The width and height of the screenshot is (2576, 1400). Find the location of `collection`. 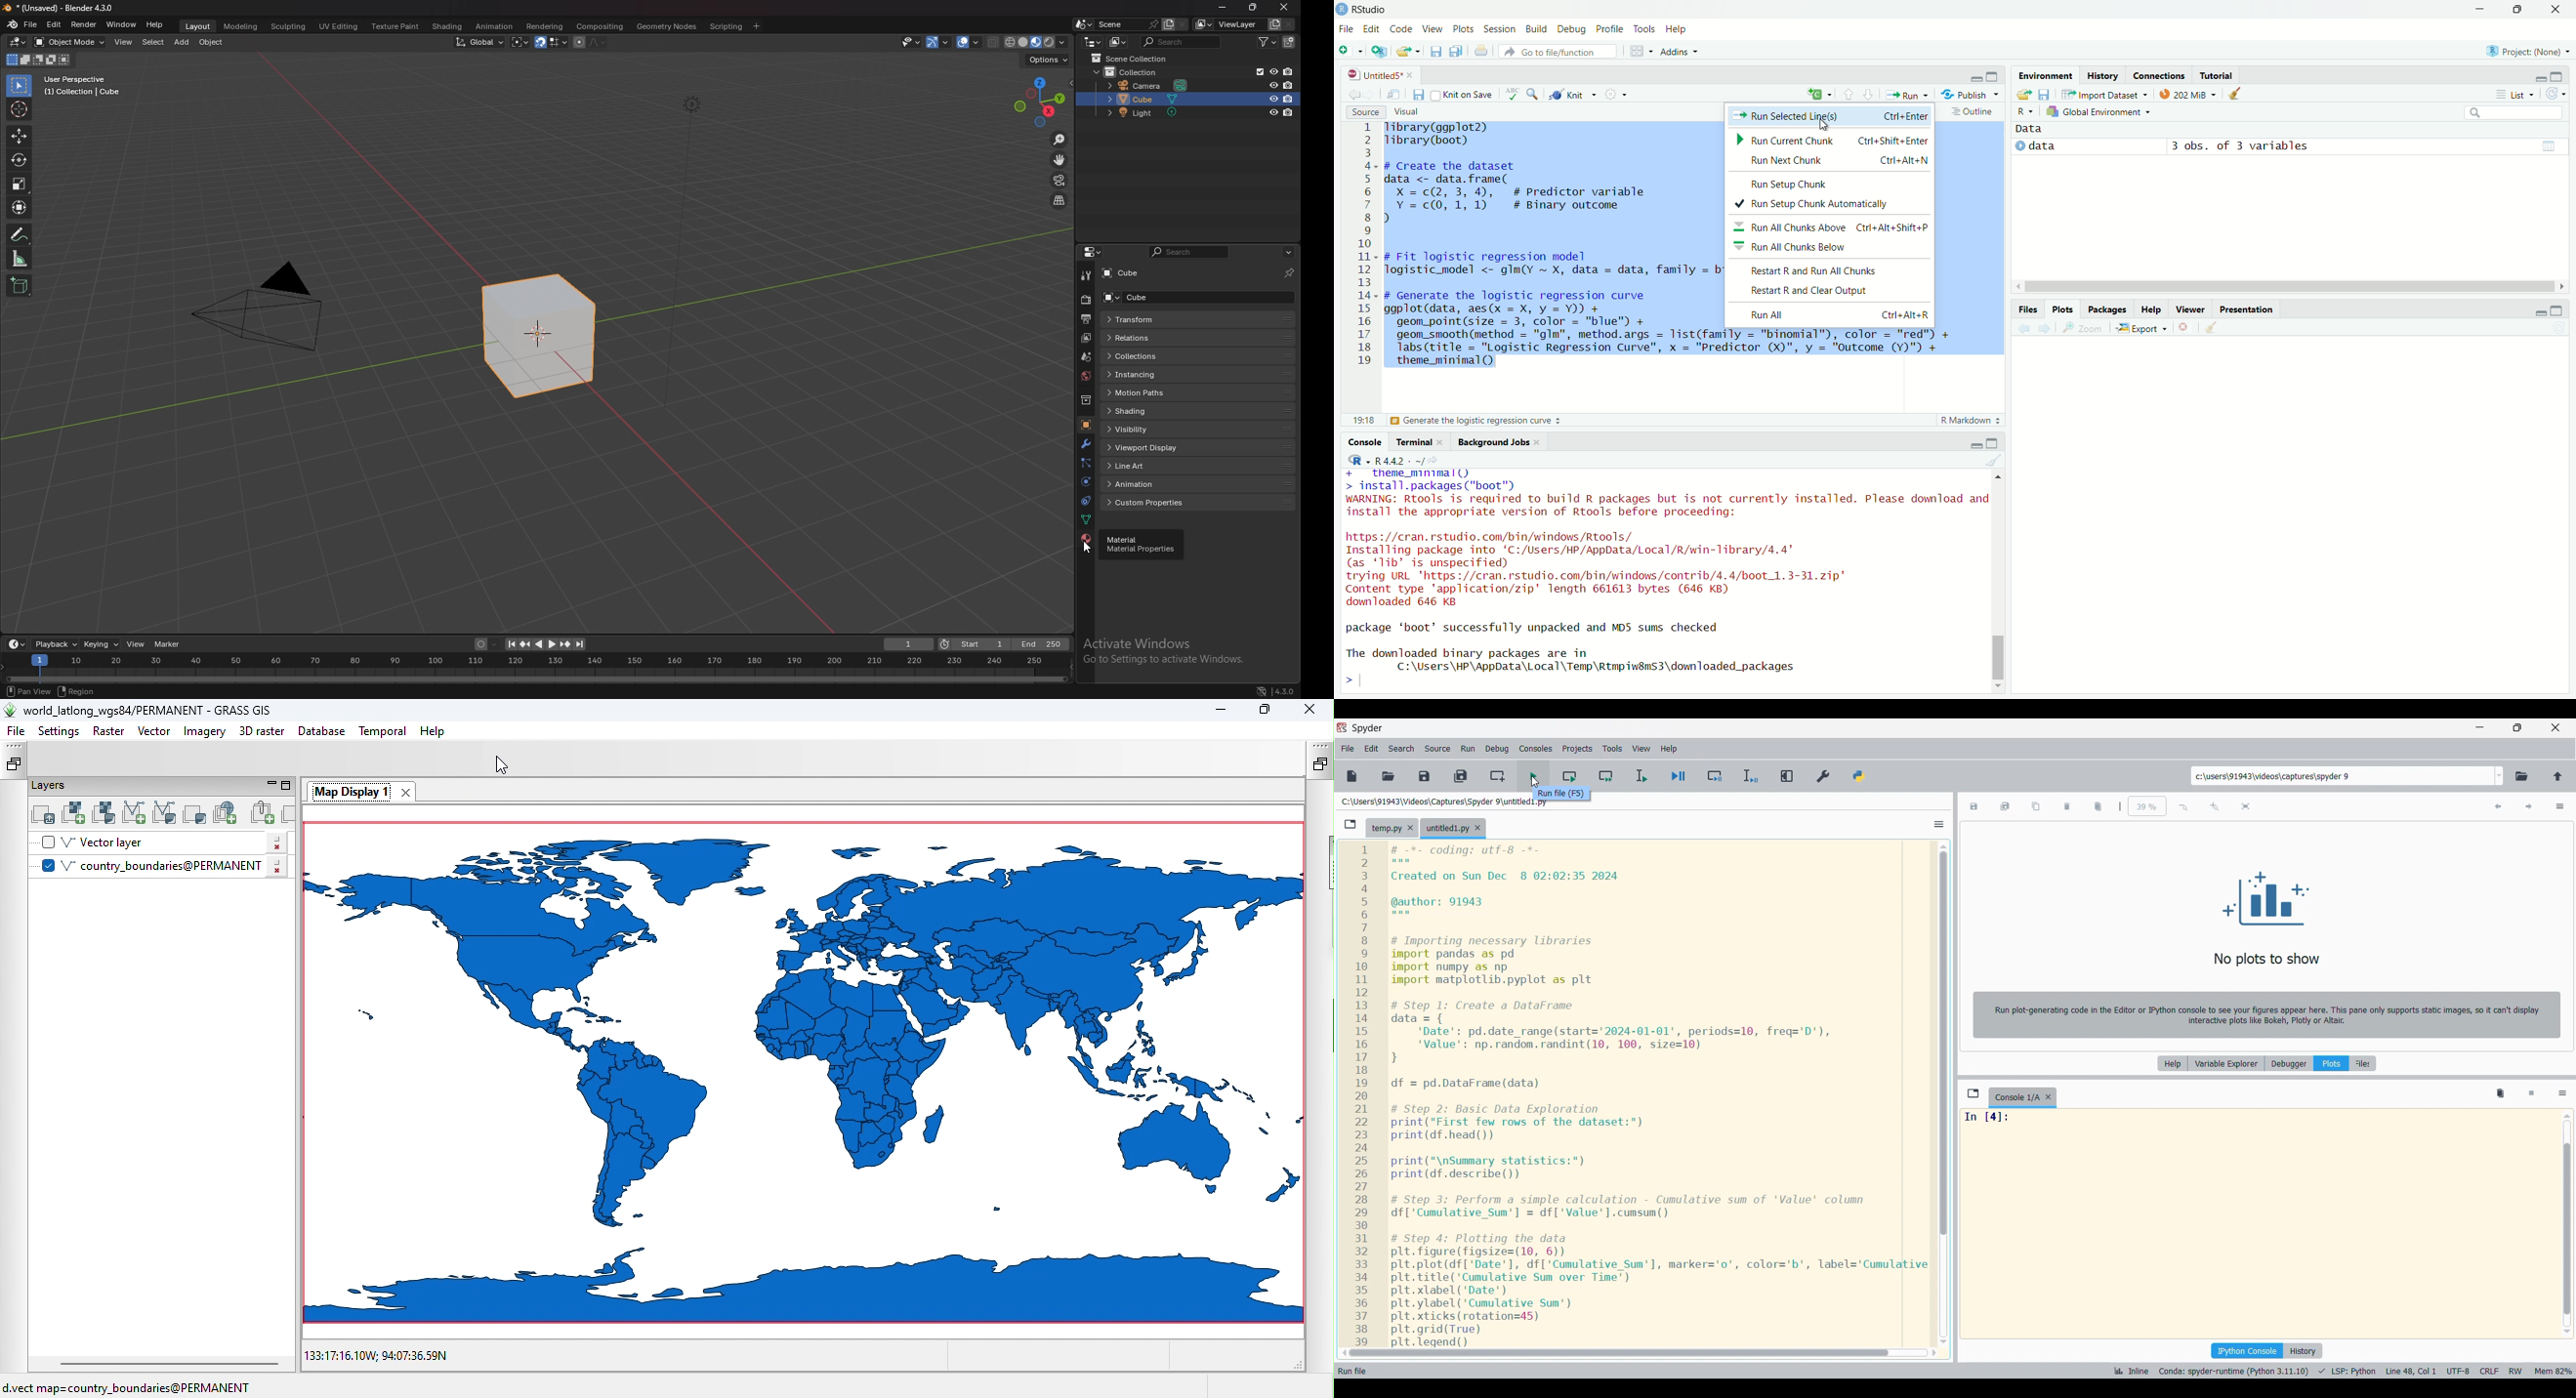

collection is located at coordinates (1140, 72).